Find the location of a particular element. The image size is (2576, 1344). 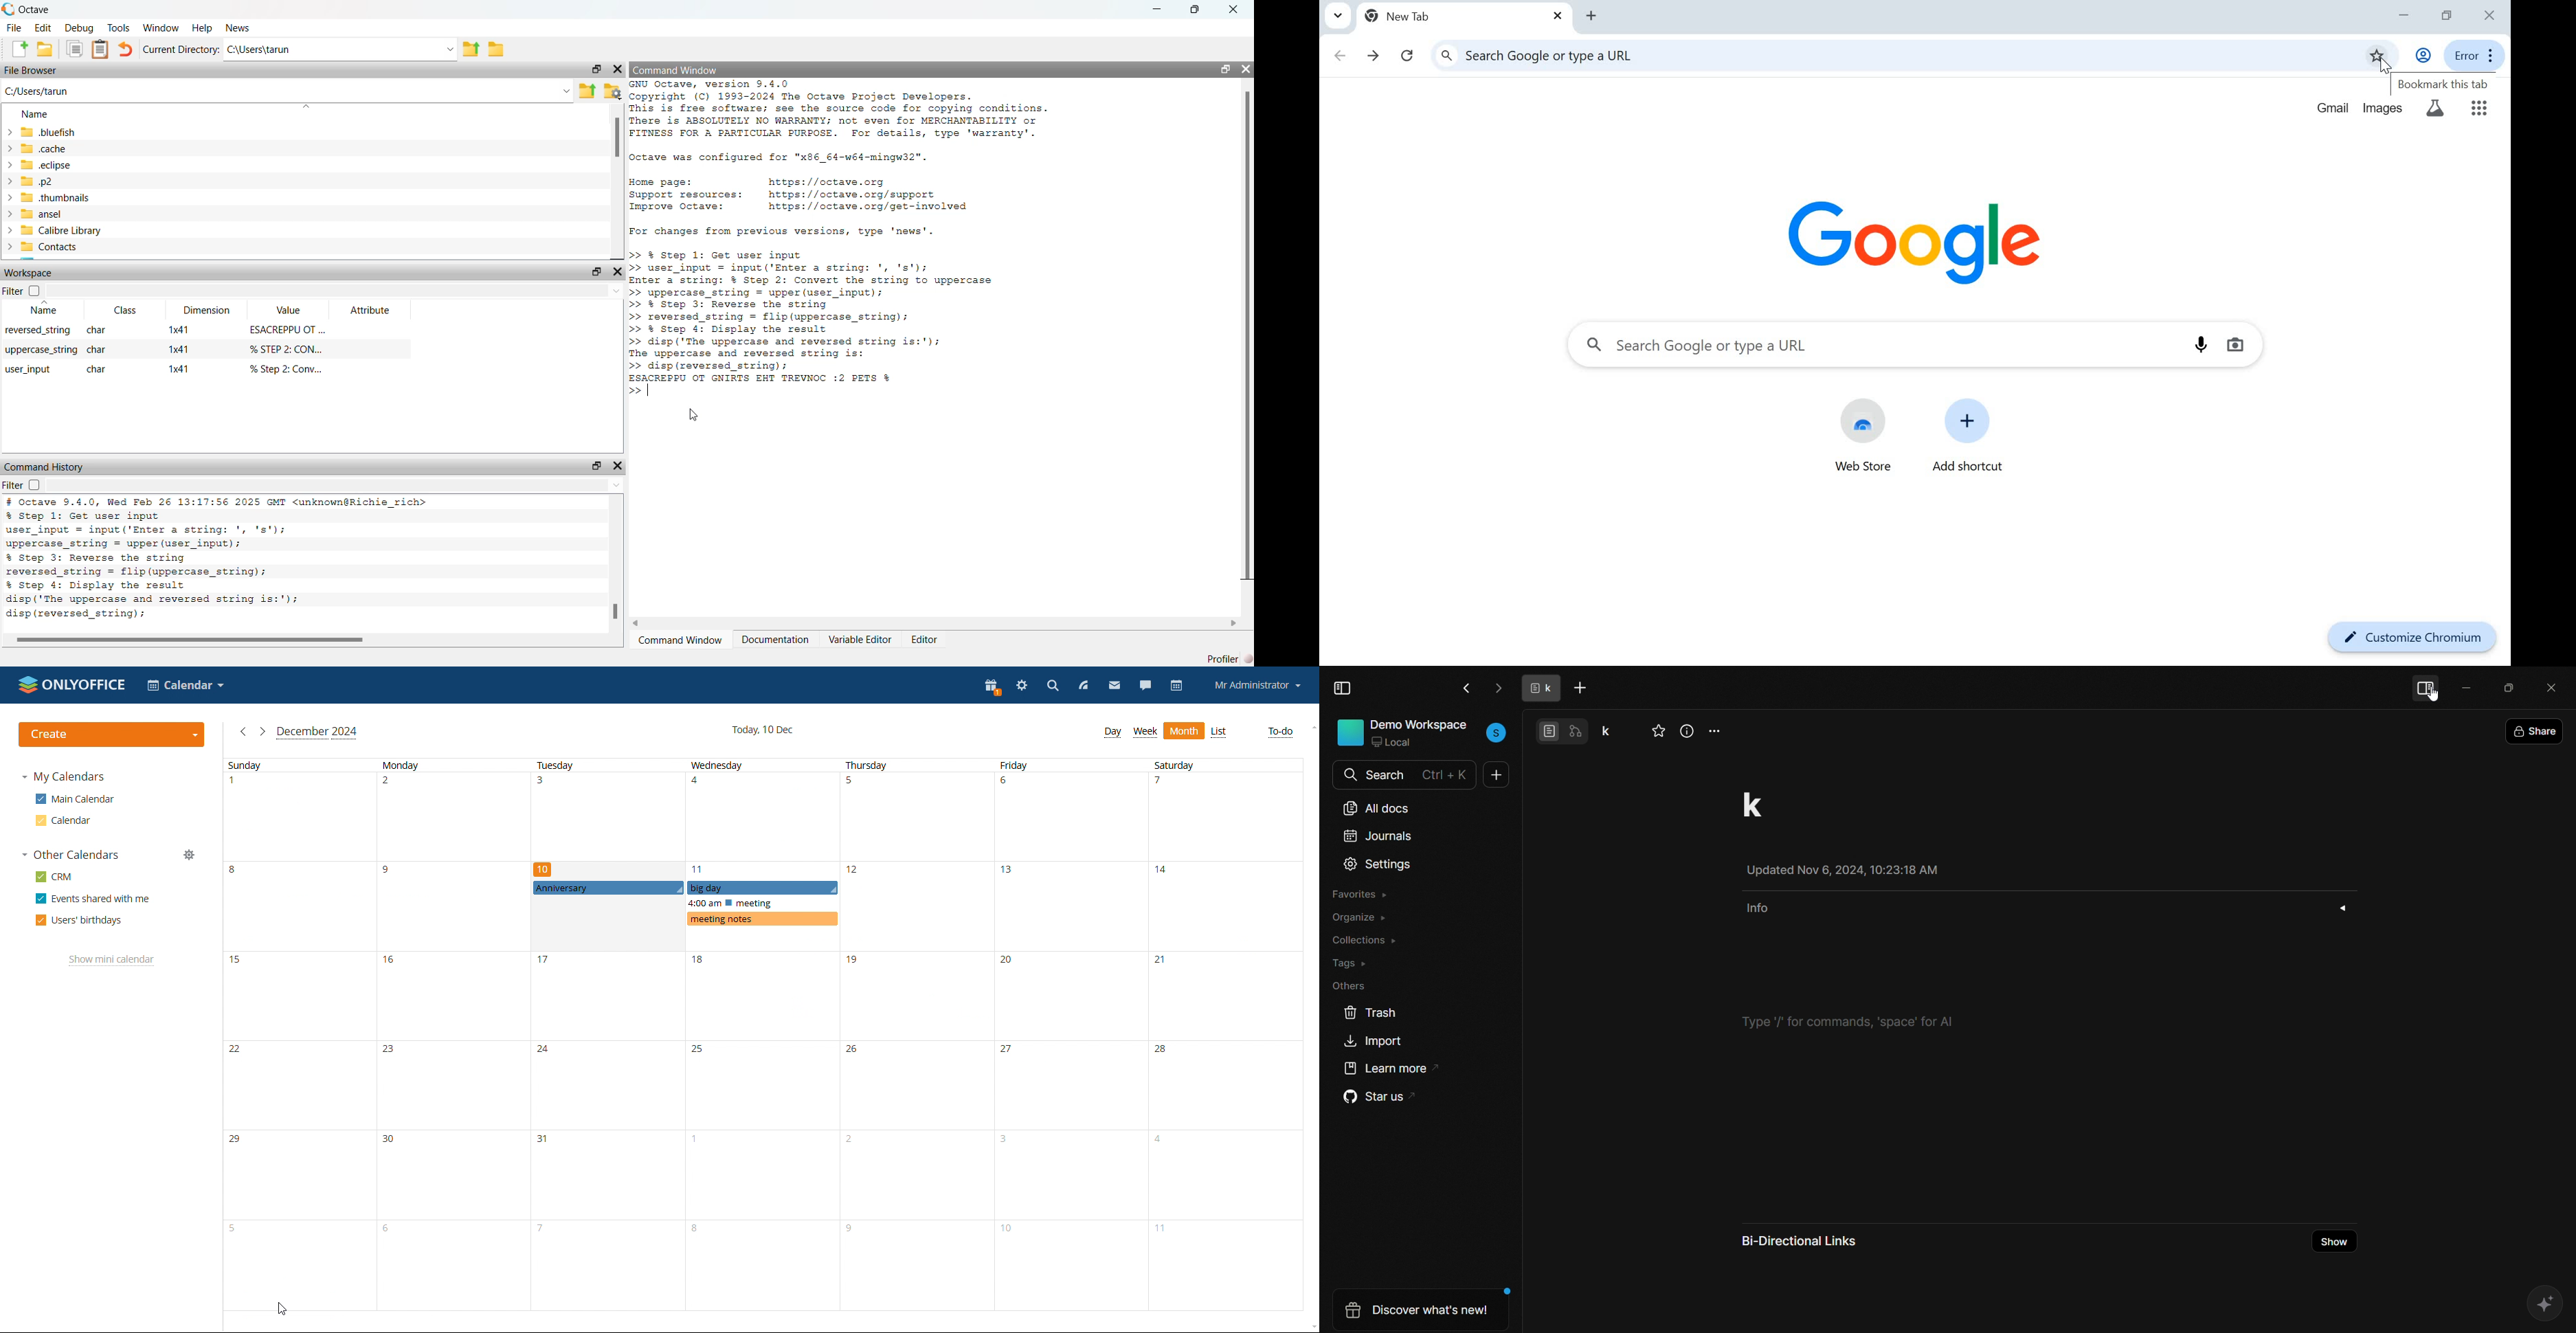

cursor is located at coordinates (2439, 694).